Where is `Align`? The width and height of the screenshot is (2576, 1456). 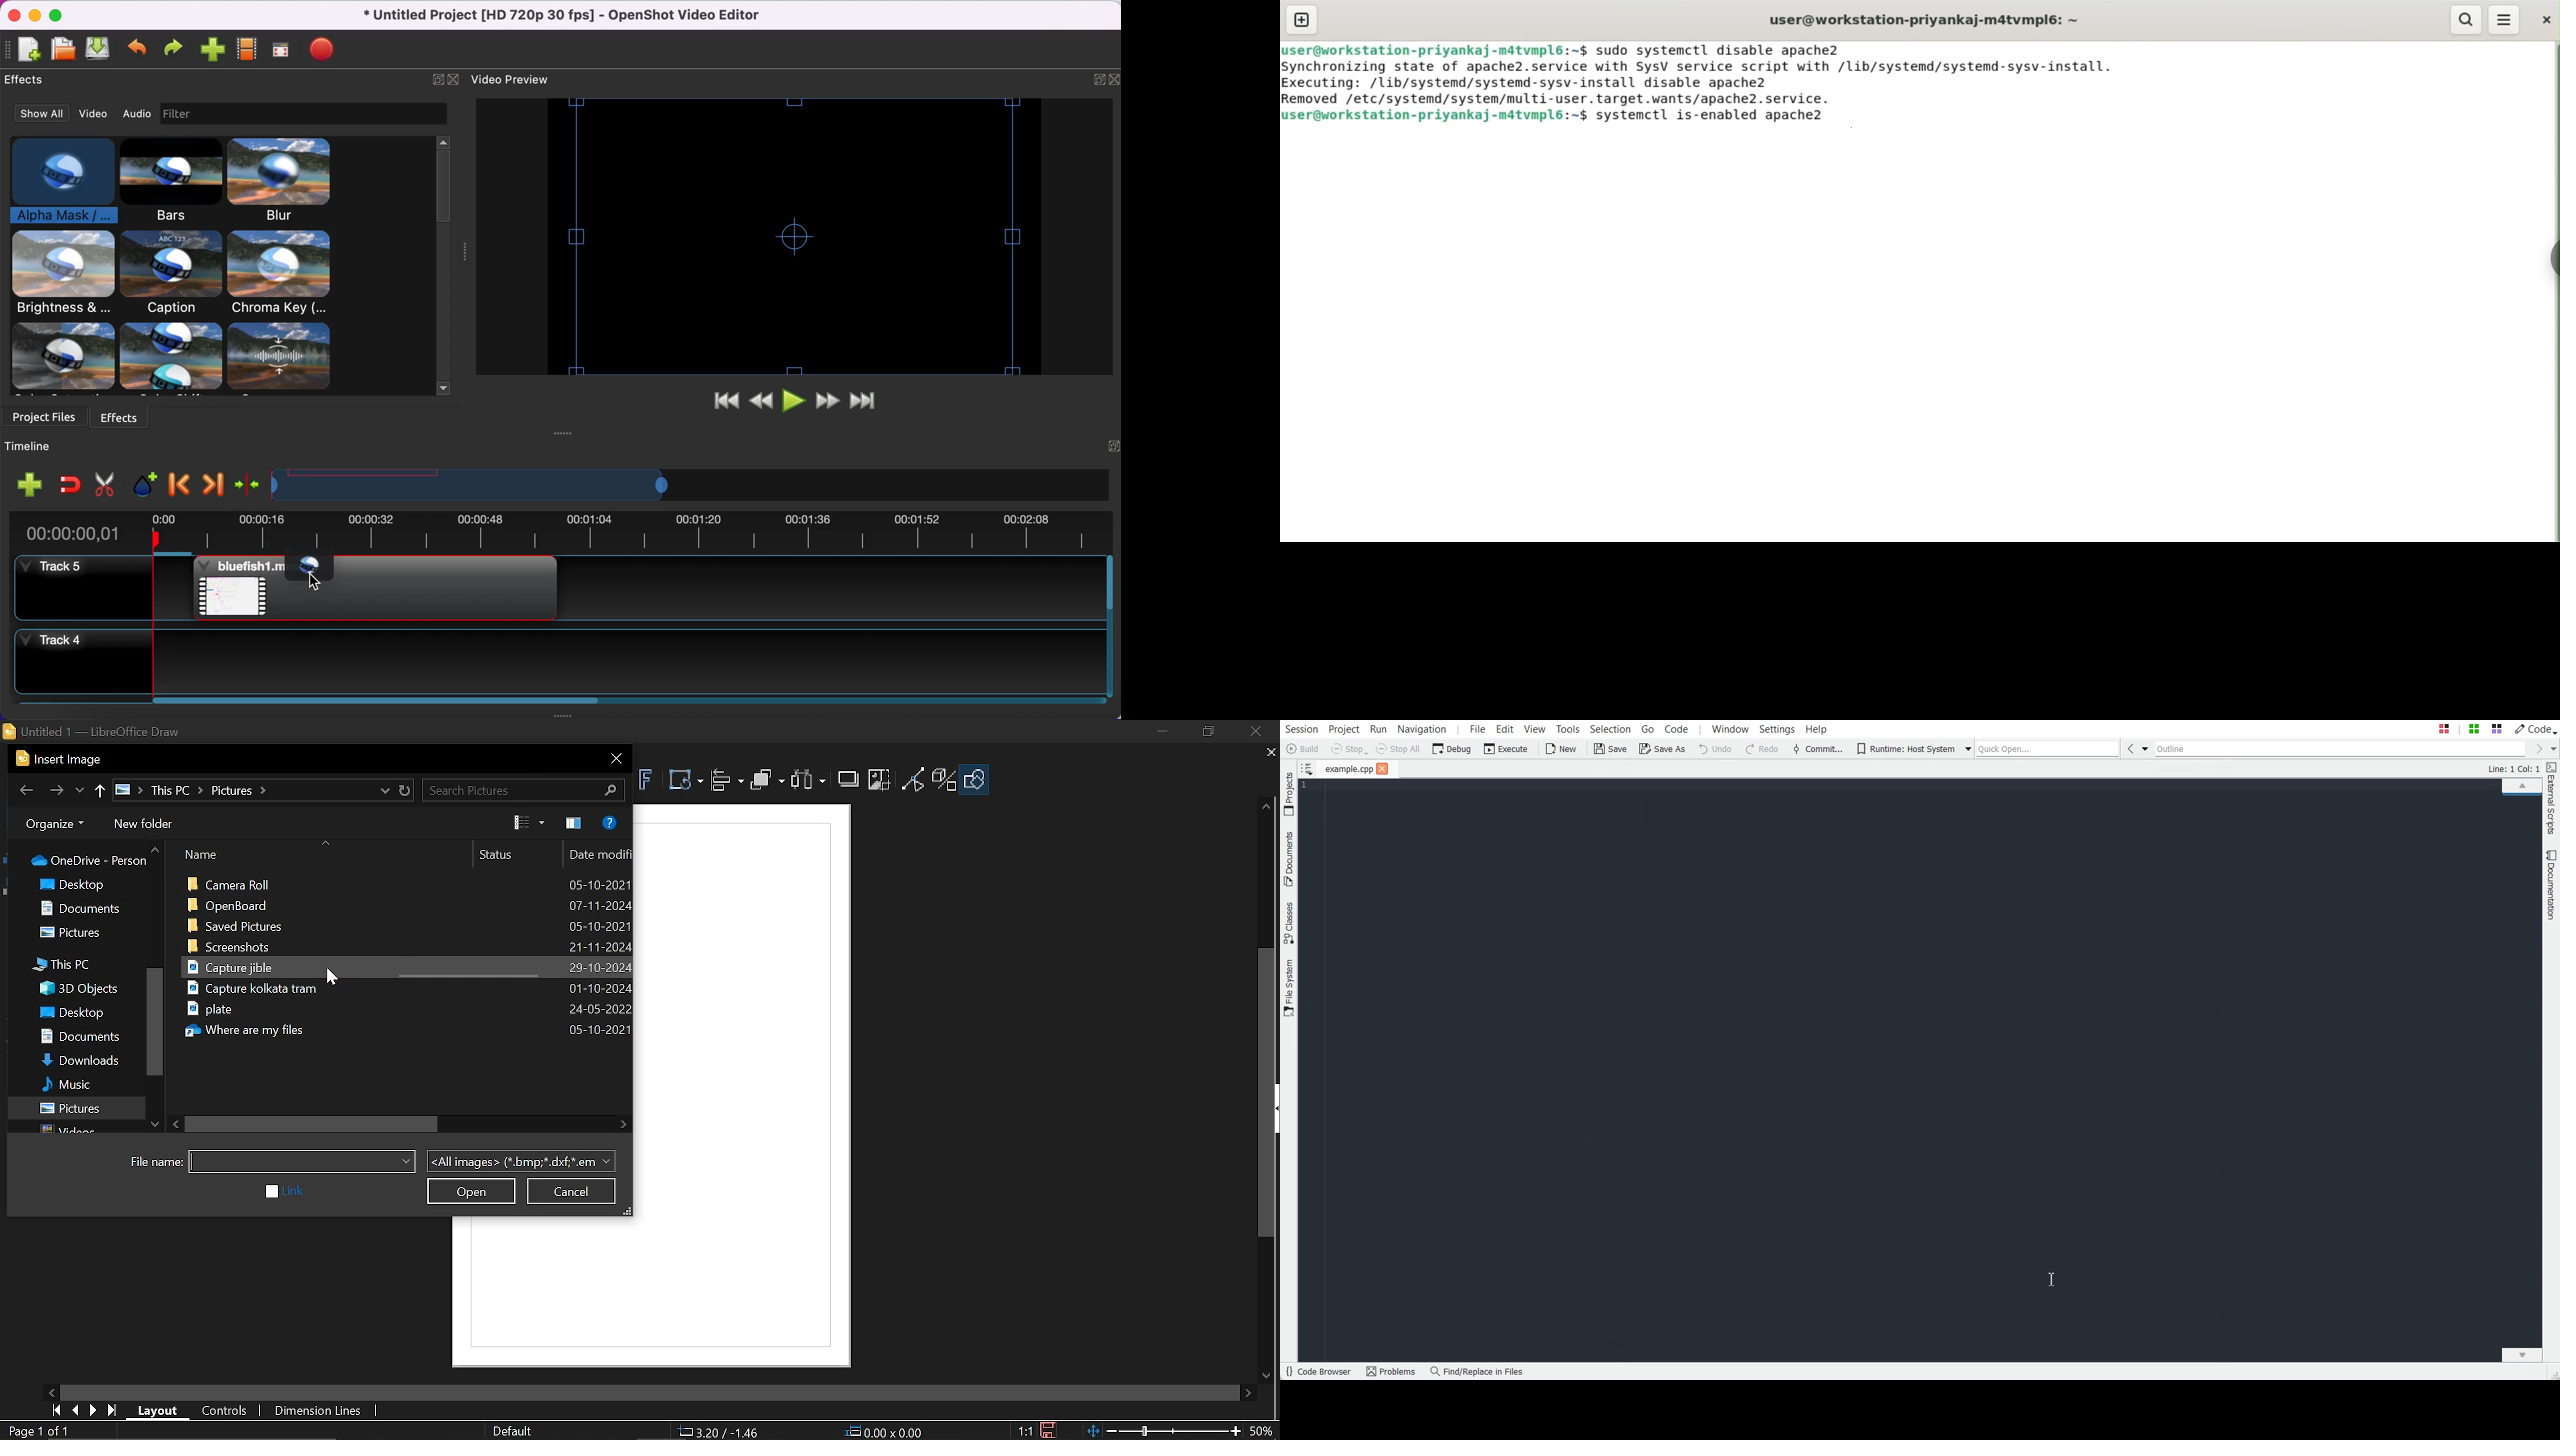
Align is located at coordinates (728, 783).